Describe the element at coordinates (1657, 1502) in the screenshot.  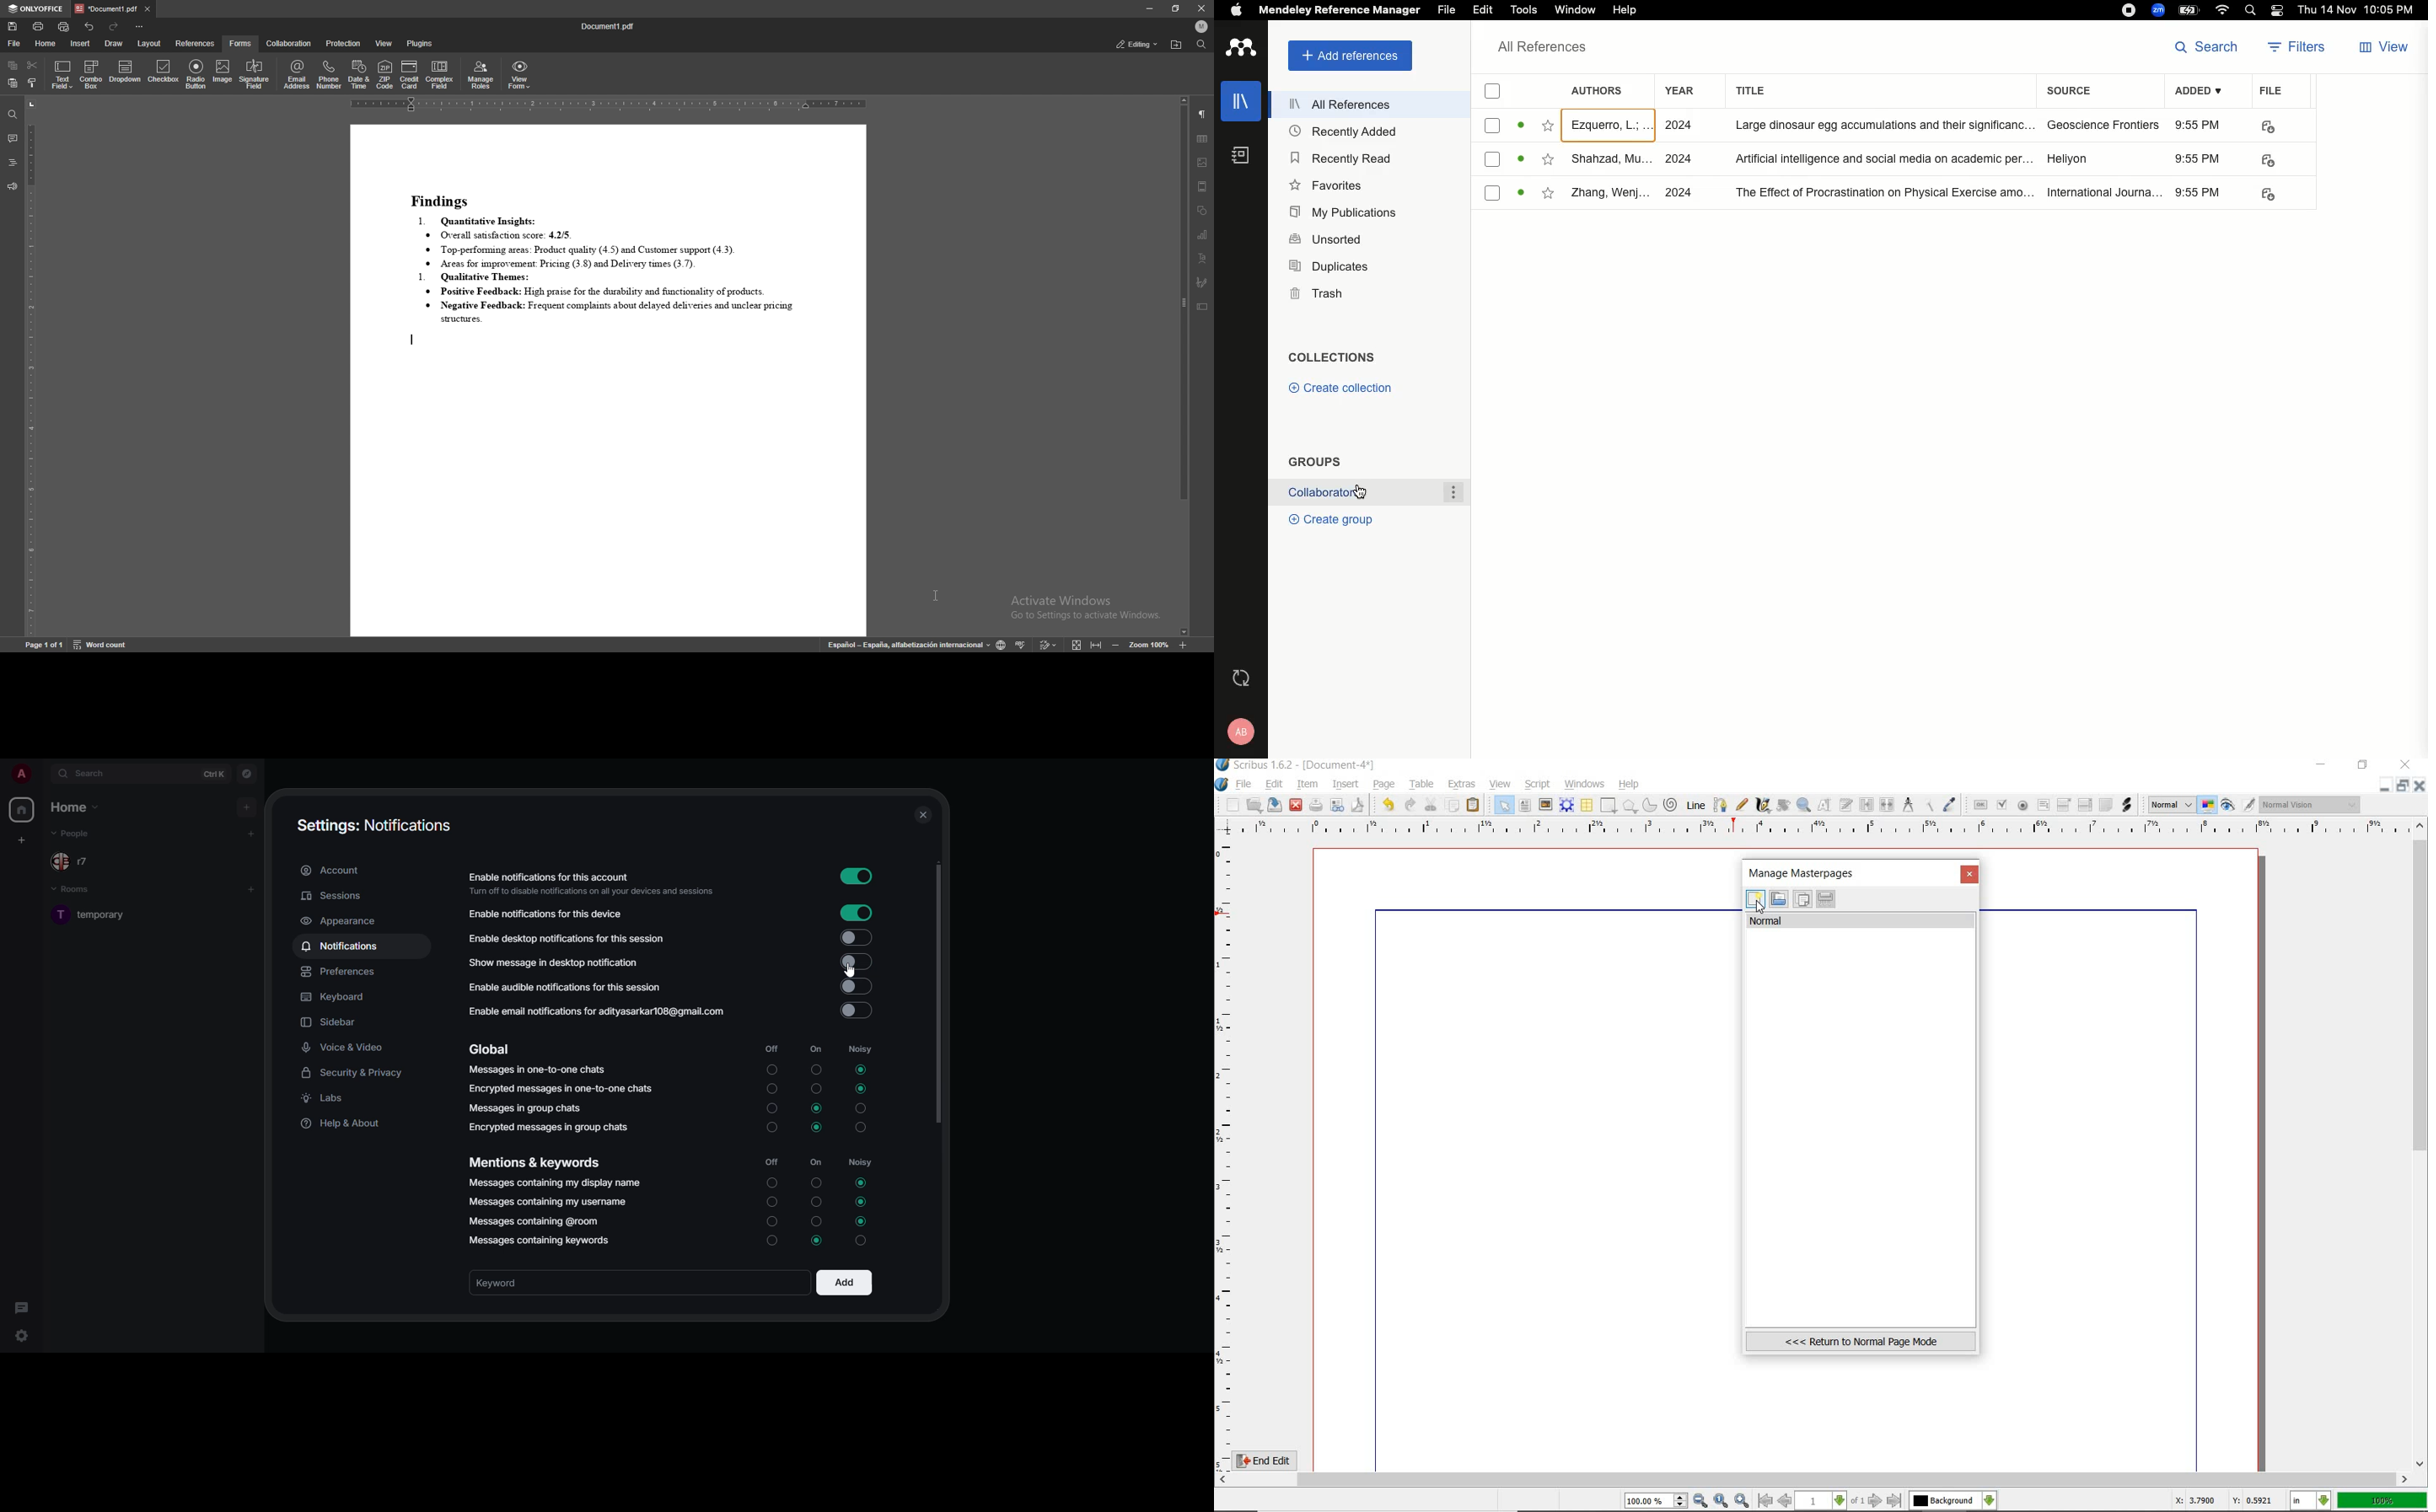
I see `100.00%` at that location.